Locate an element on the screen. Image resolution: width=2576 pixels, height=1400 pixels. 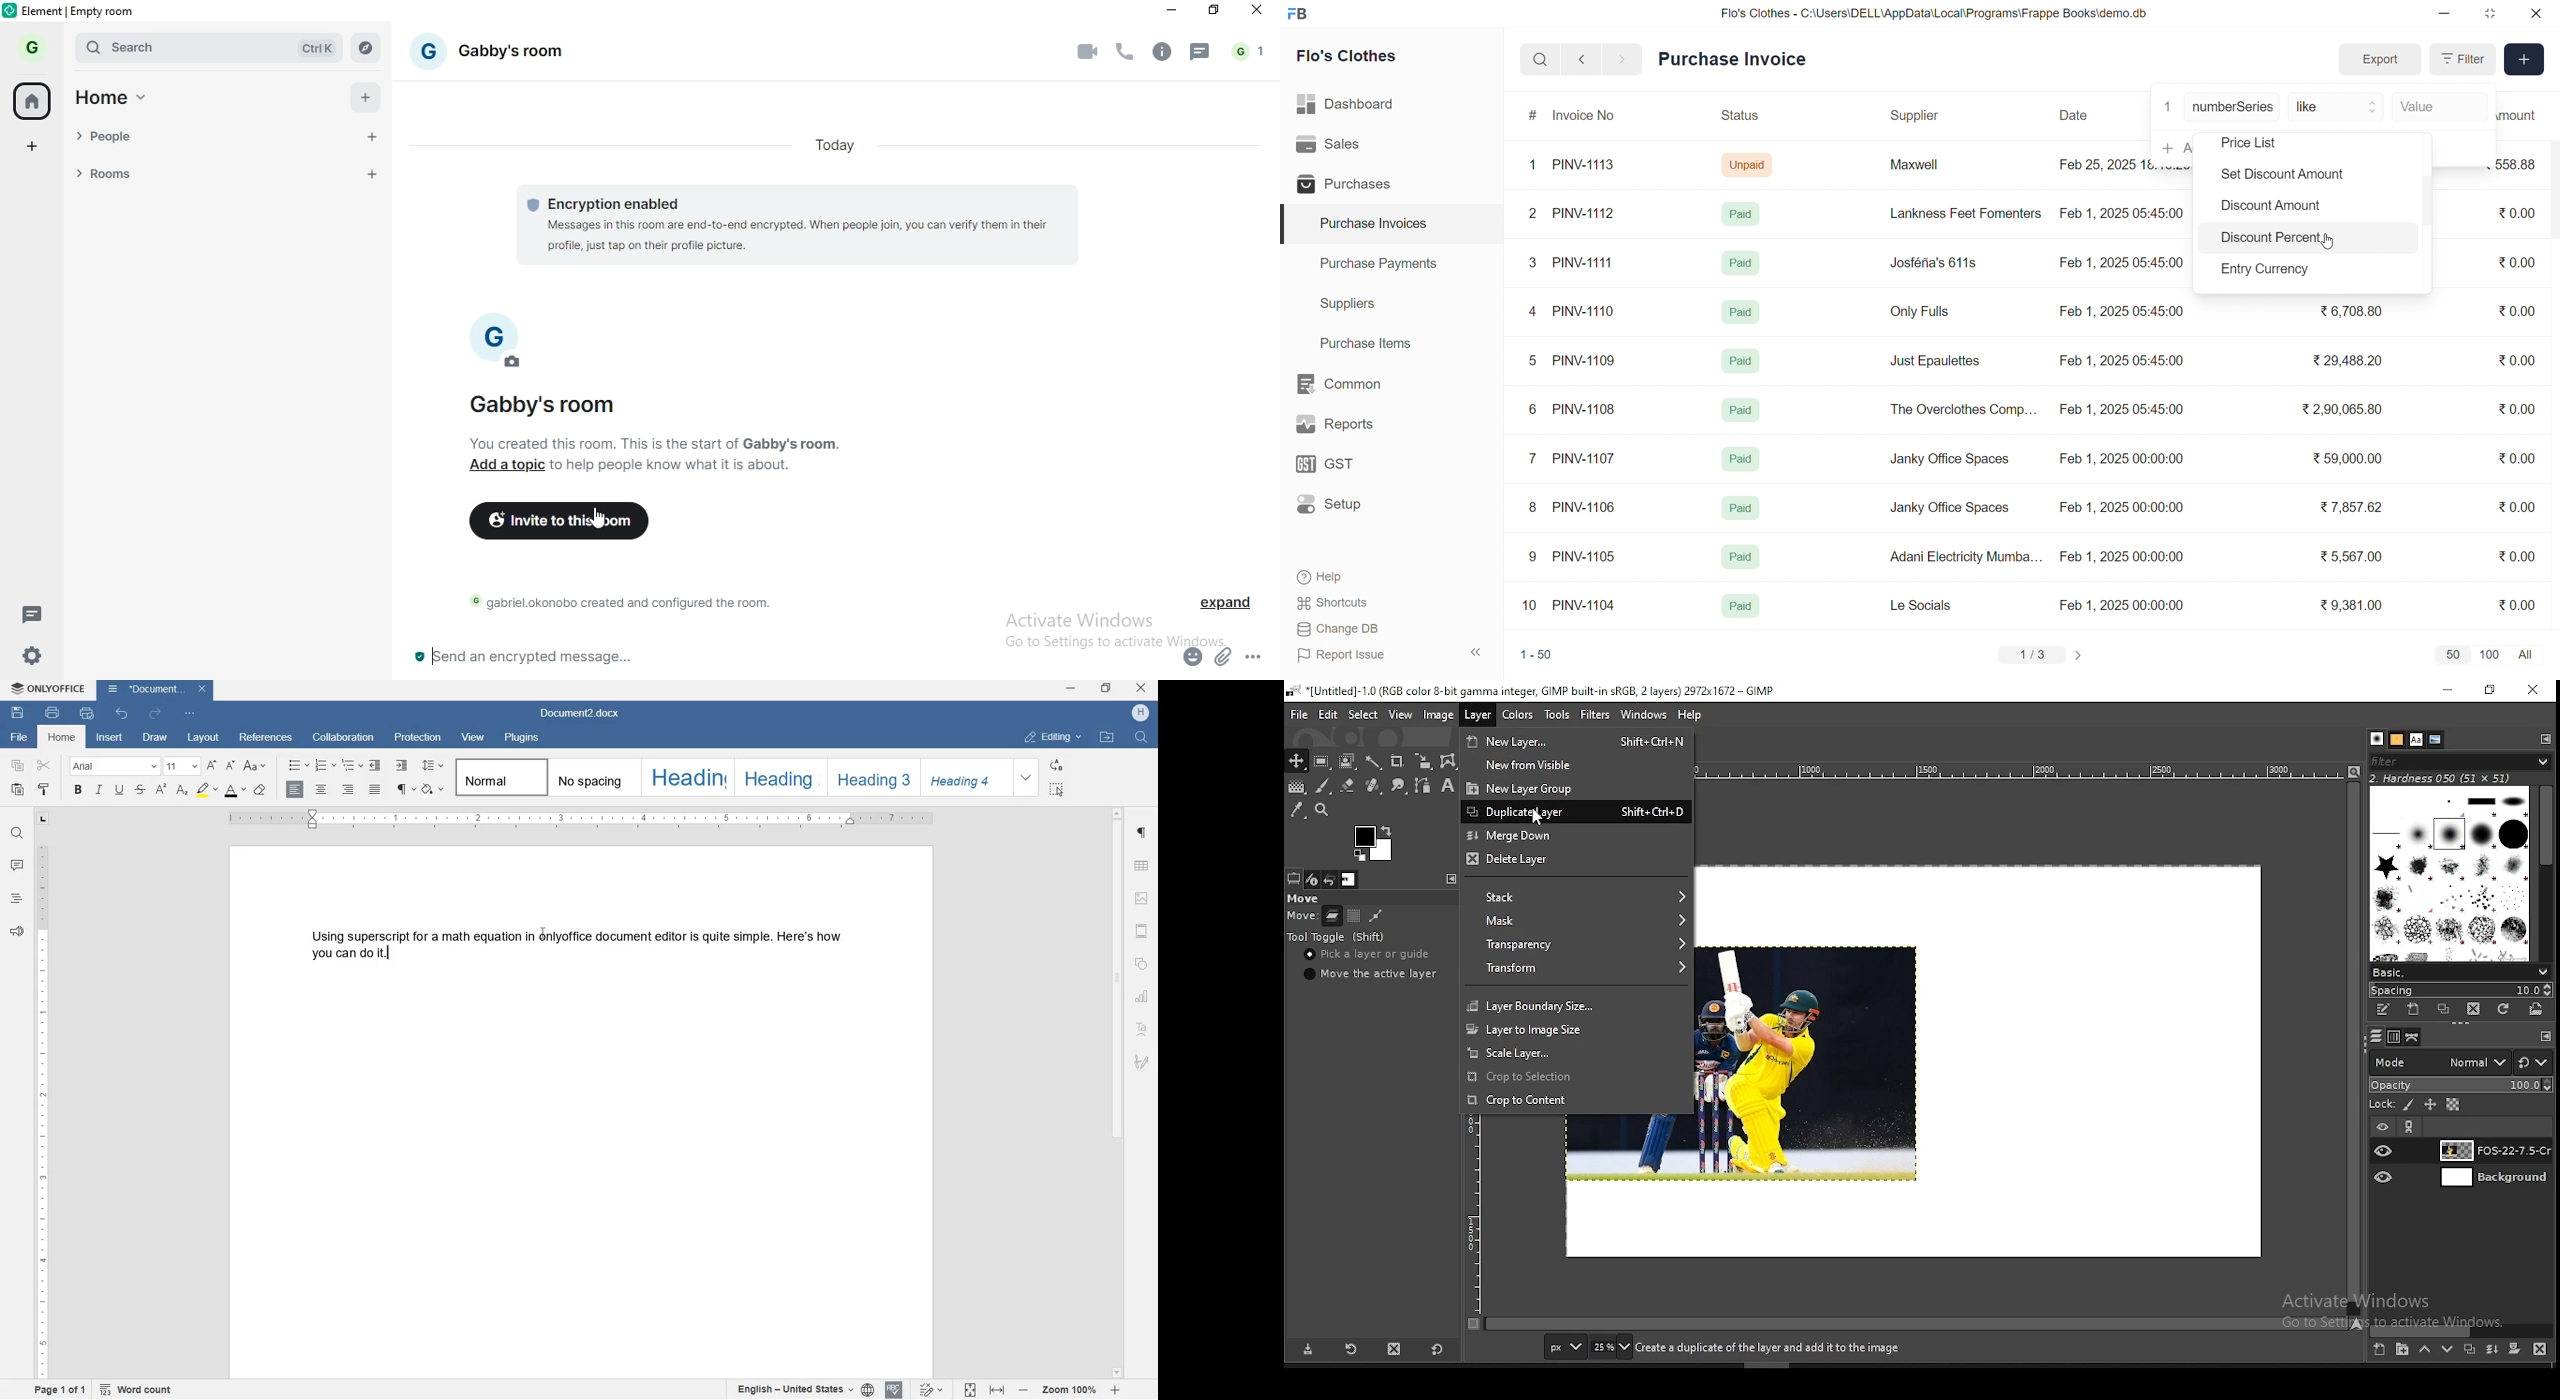
attachment is located at coordinates (1225, 659).